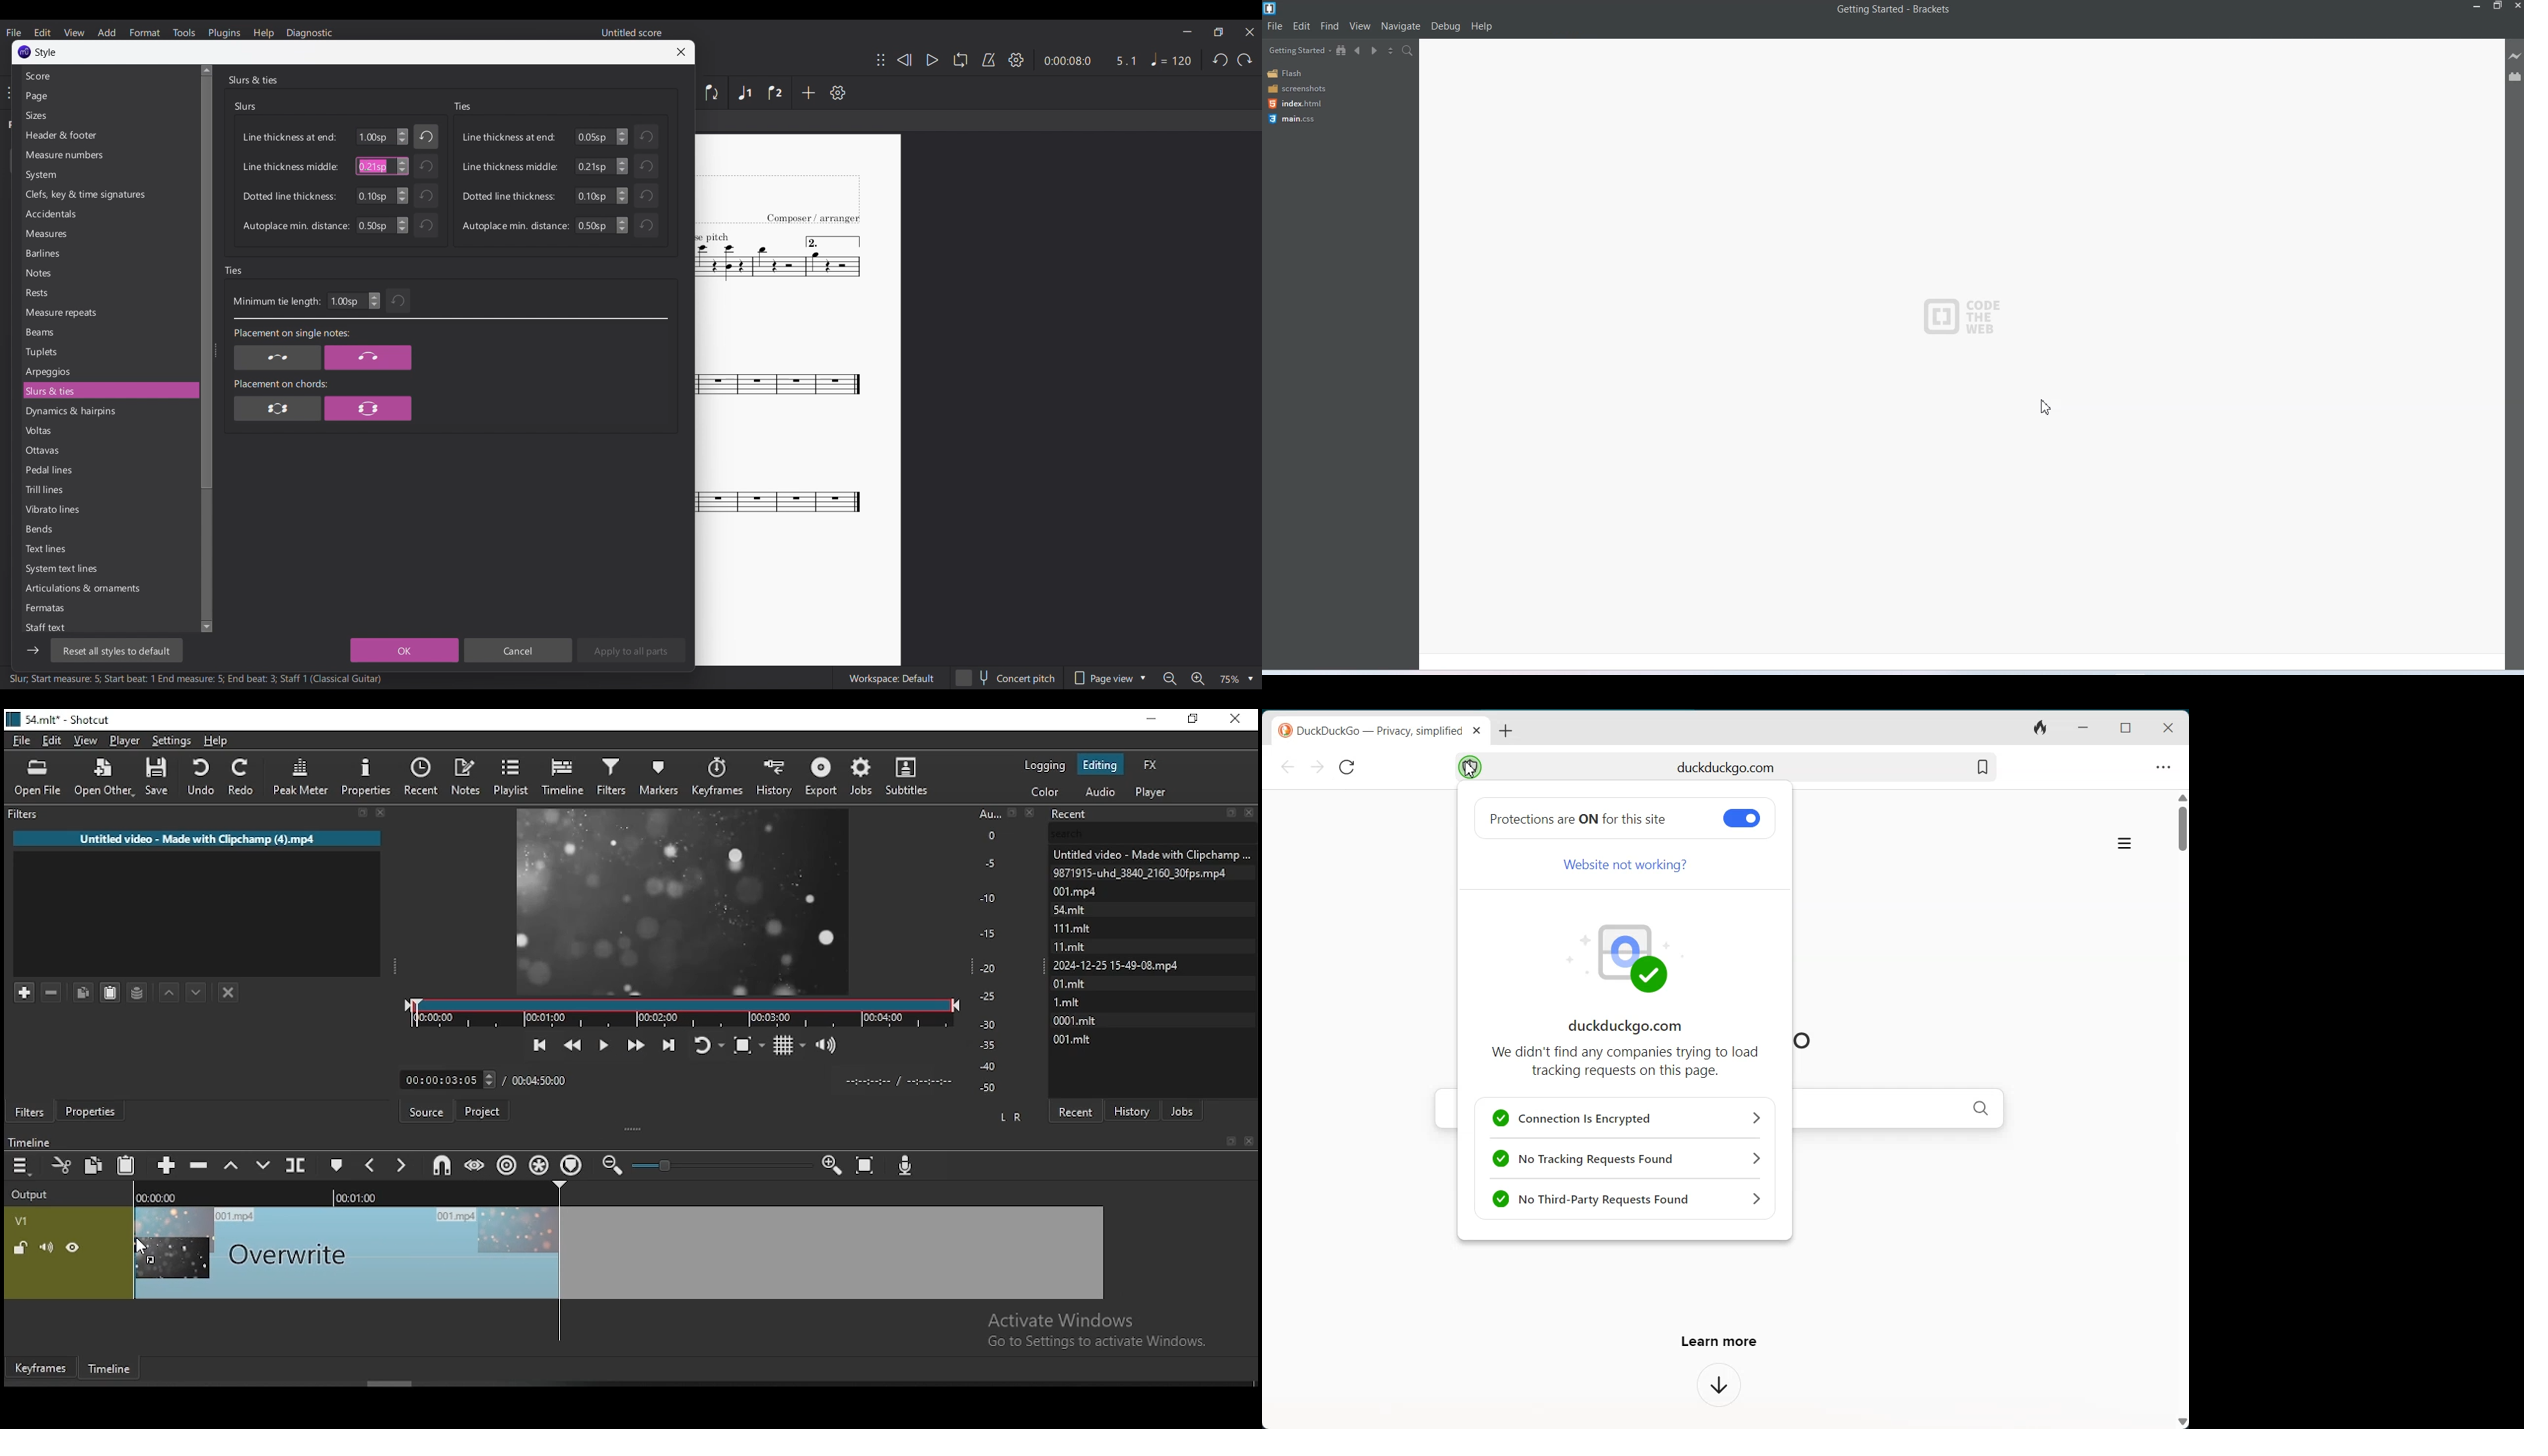 Image resolution: width=2548 pixels, height=1456 pixels. What do you see at coordinates (509, 137) in the screenshot?
I see `Line thickness at end` at bounding box center [509, 137].